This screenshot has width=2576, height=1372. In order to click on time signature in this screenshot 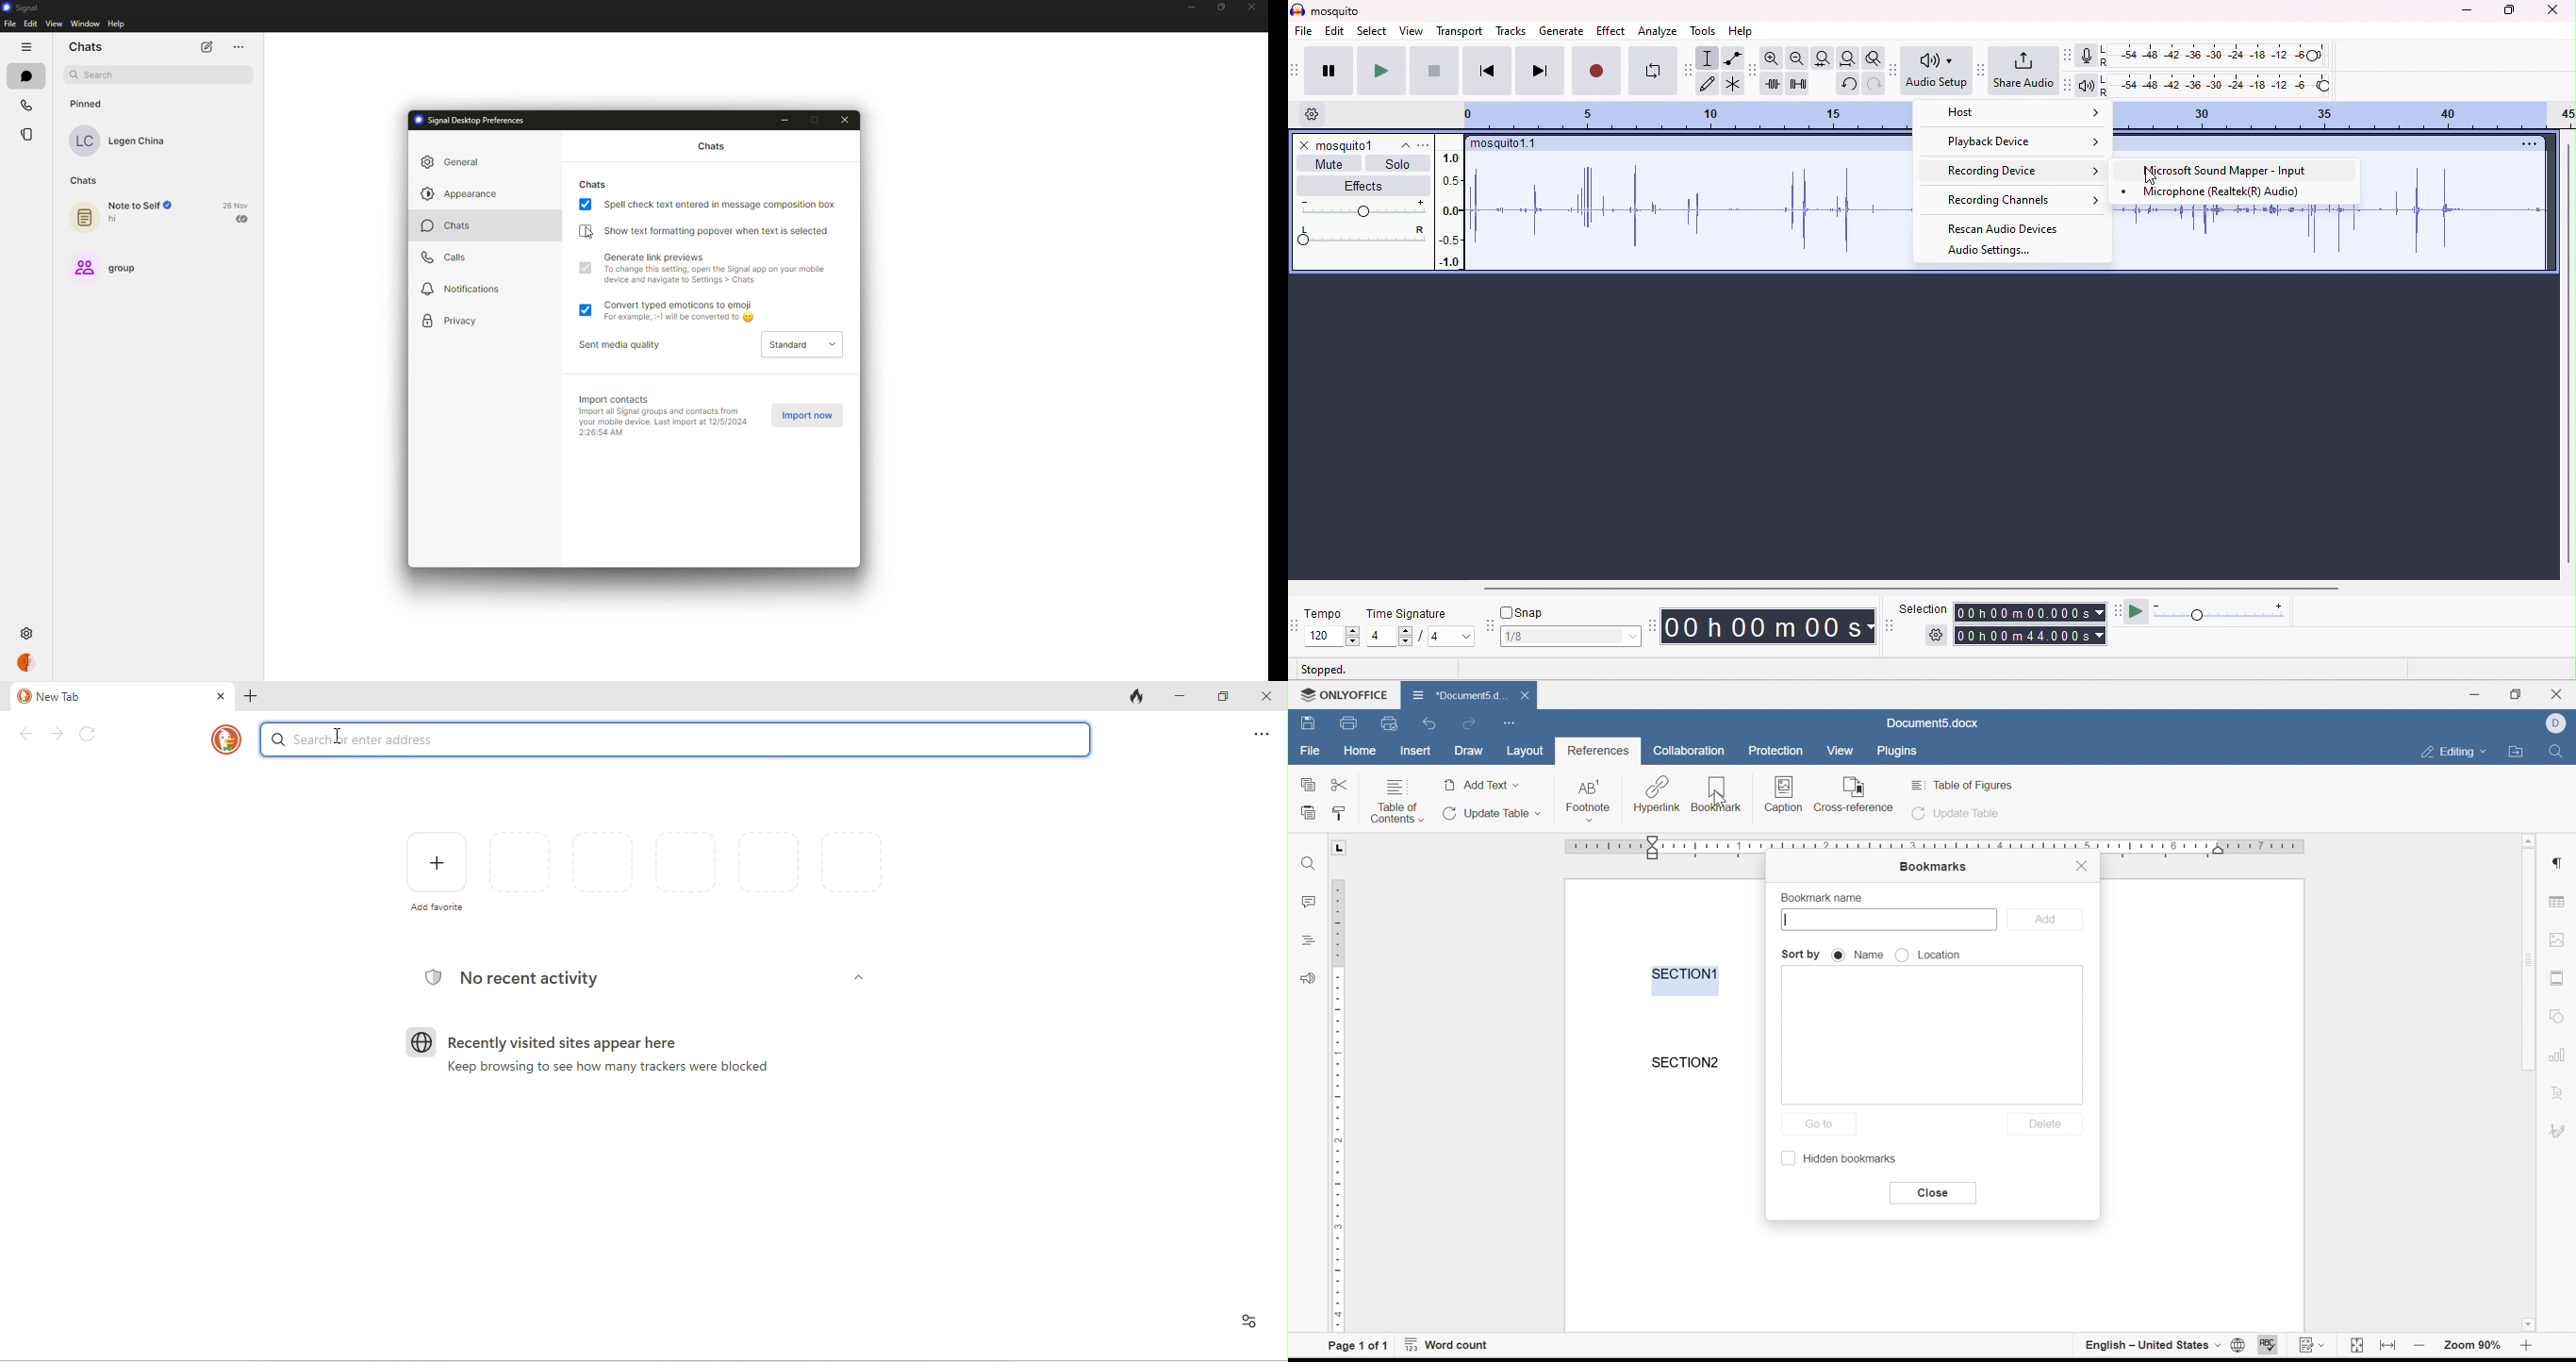, I will do `click(1407, 614)`.